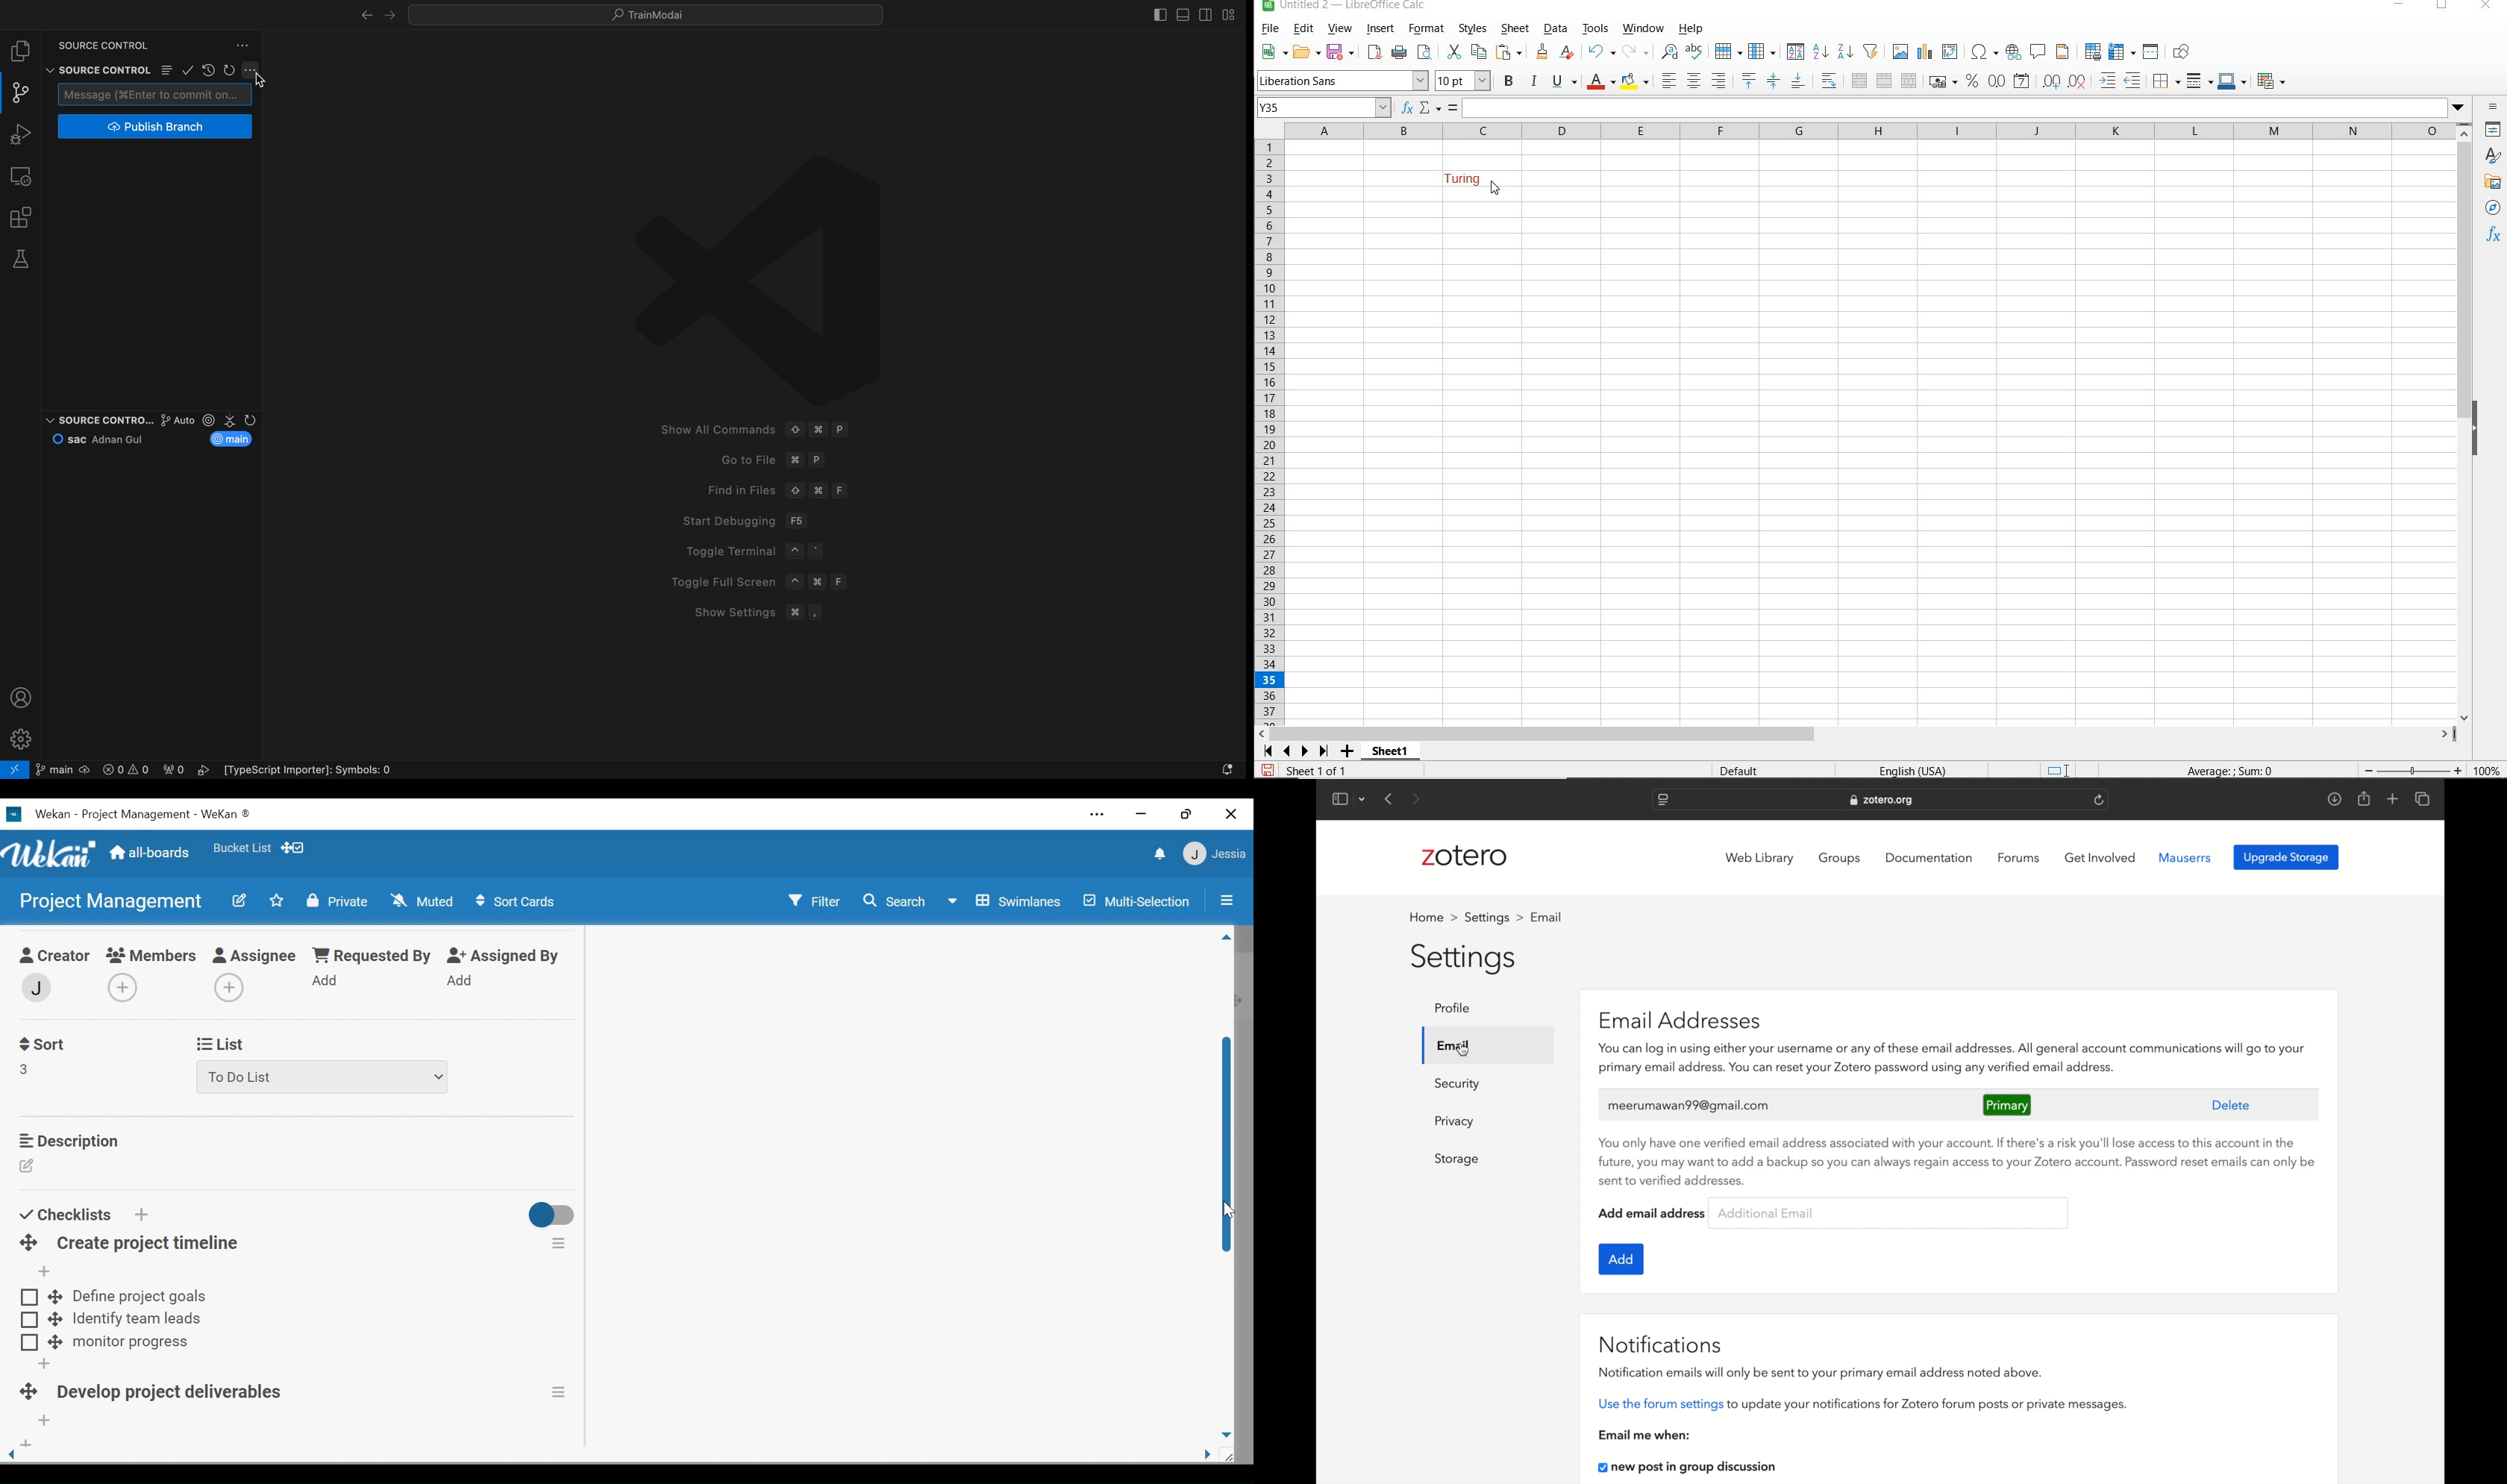  Describe the element at coordinates (1427, 52) in the screenshot. I see `PASTE` at that location.